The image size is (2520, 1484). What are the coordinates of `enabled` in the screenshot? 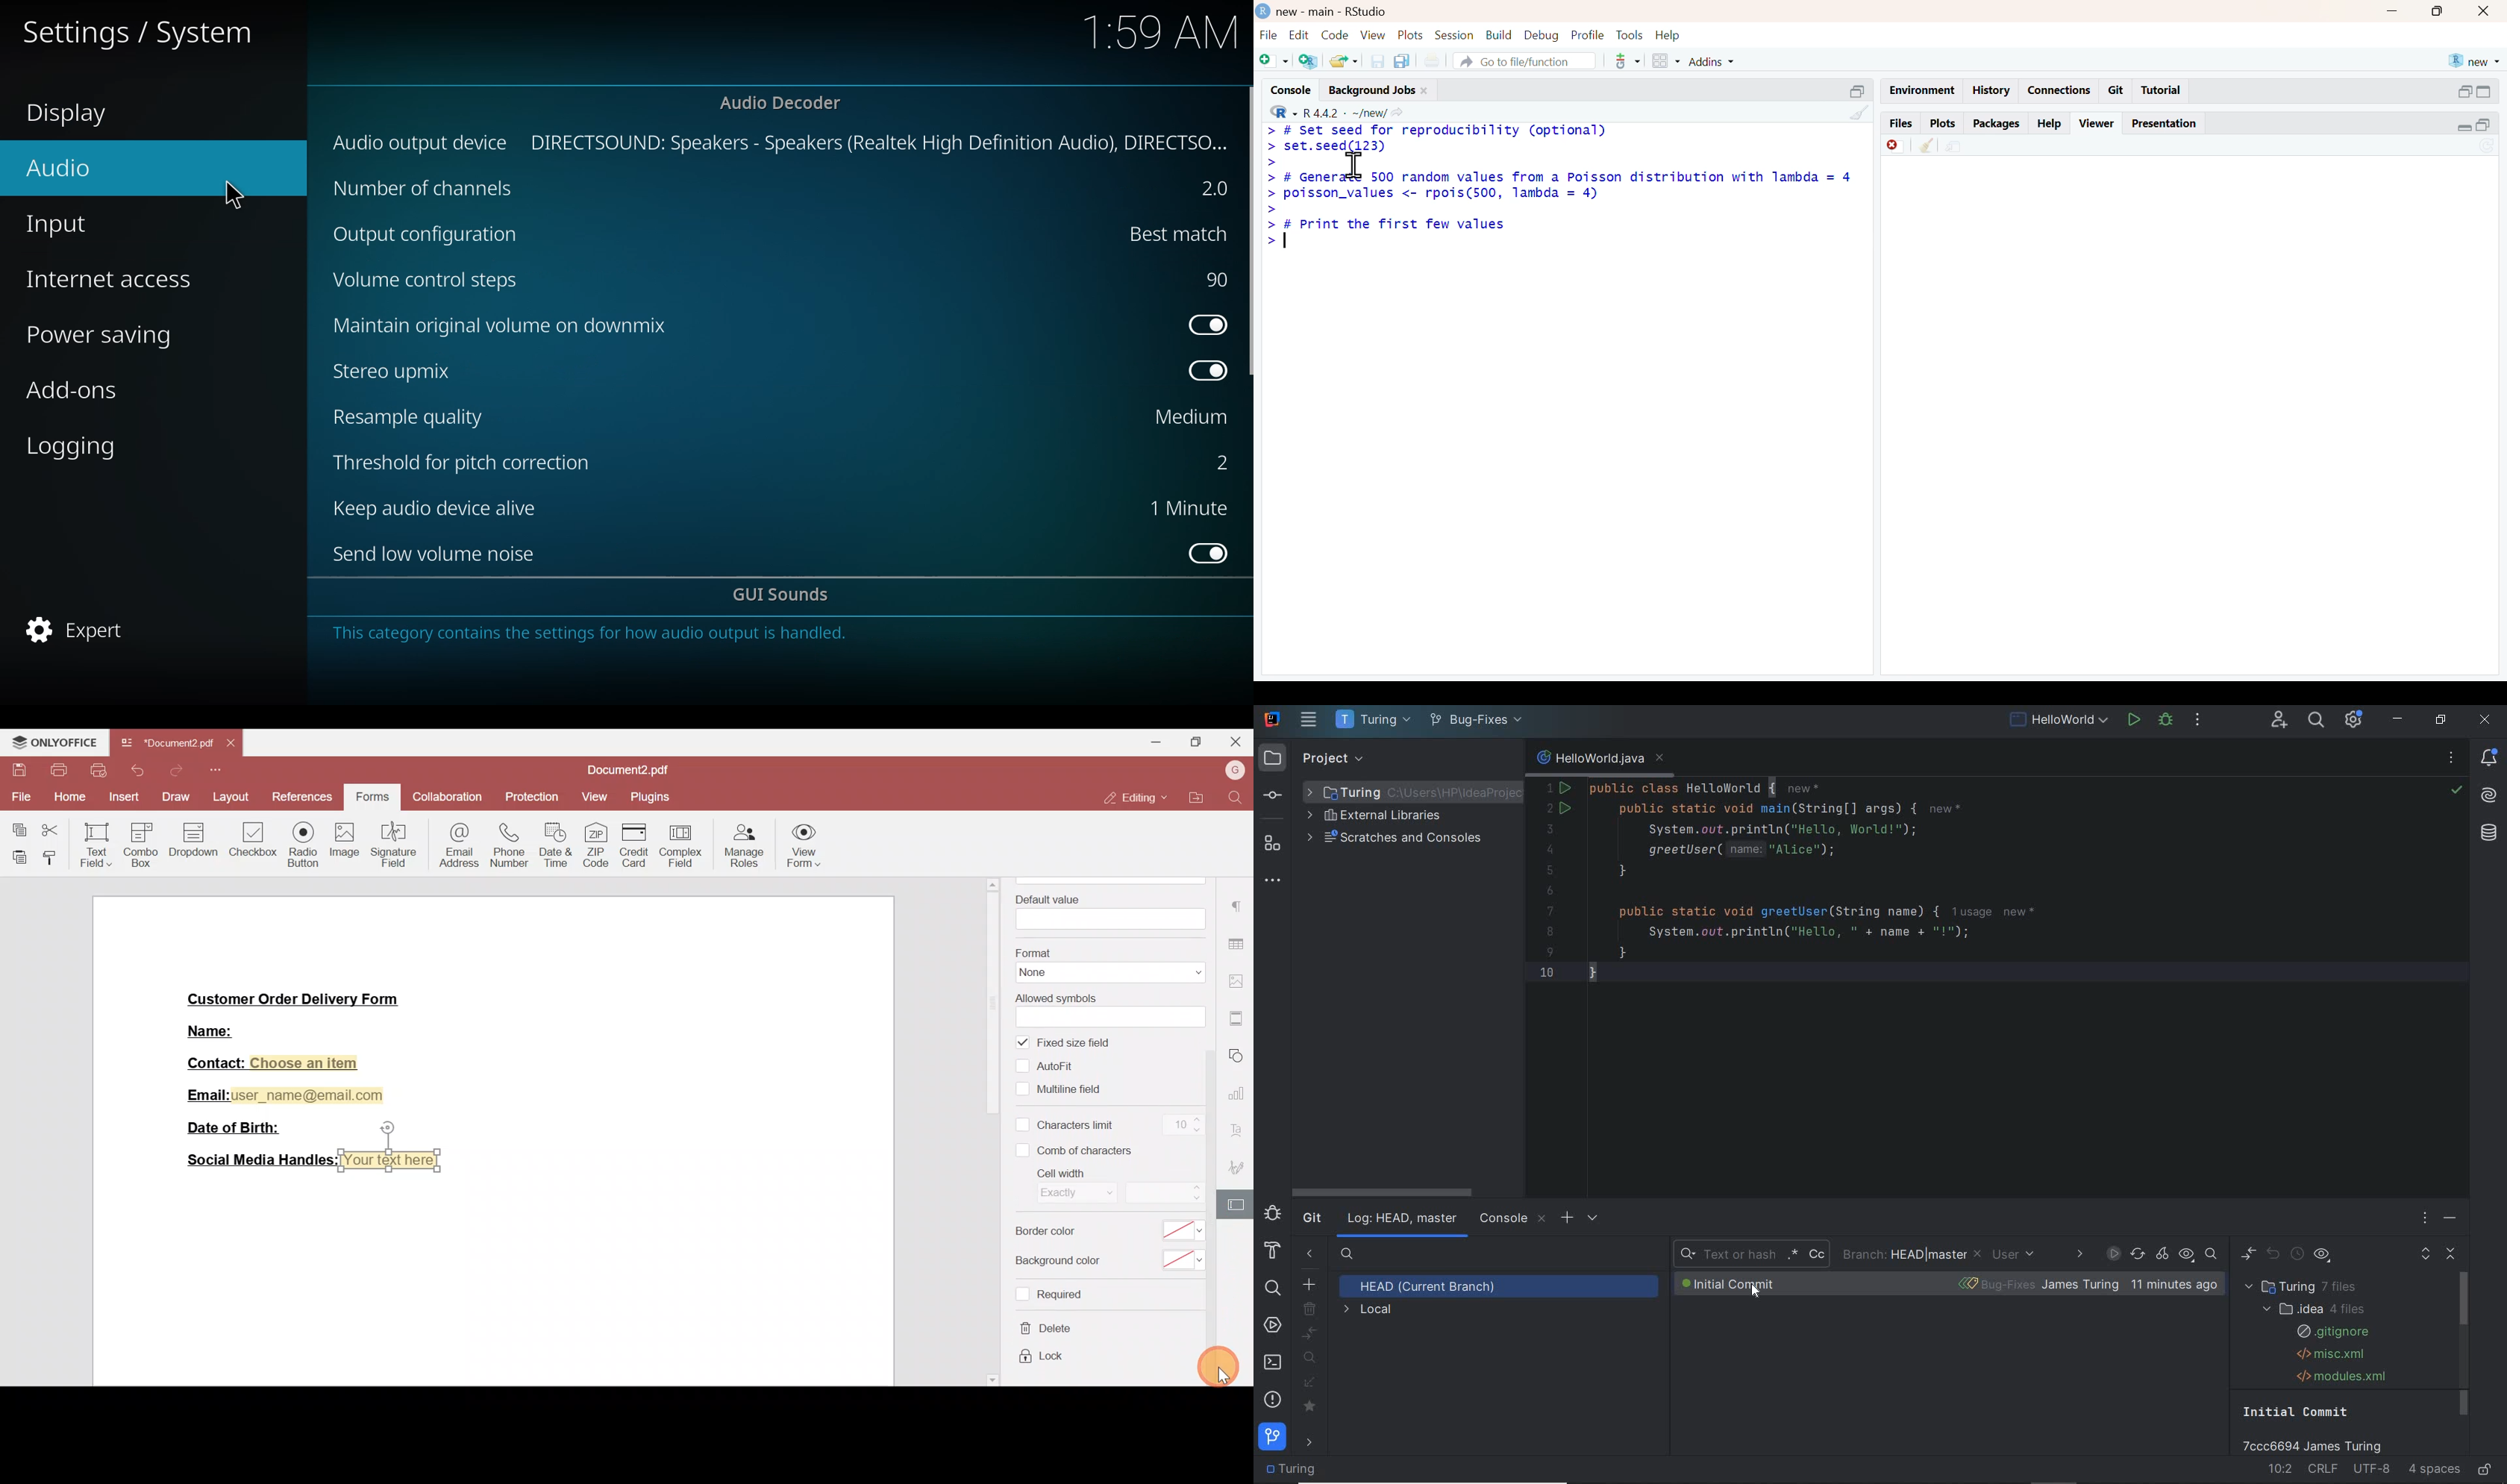 It's located at (1204, 552).